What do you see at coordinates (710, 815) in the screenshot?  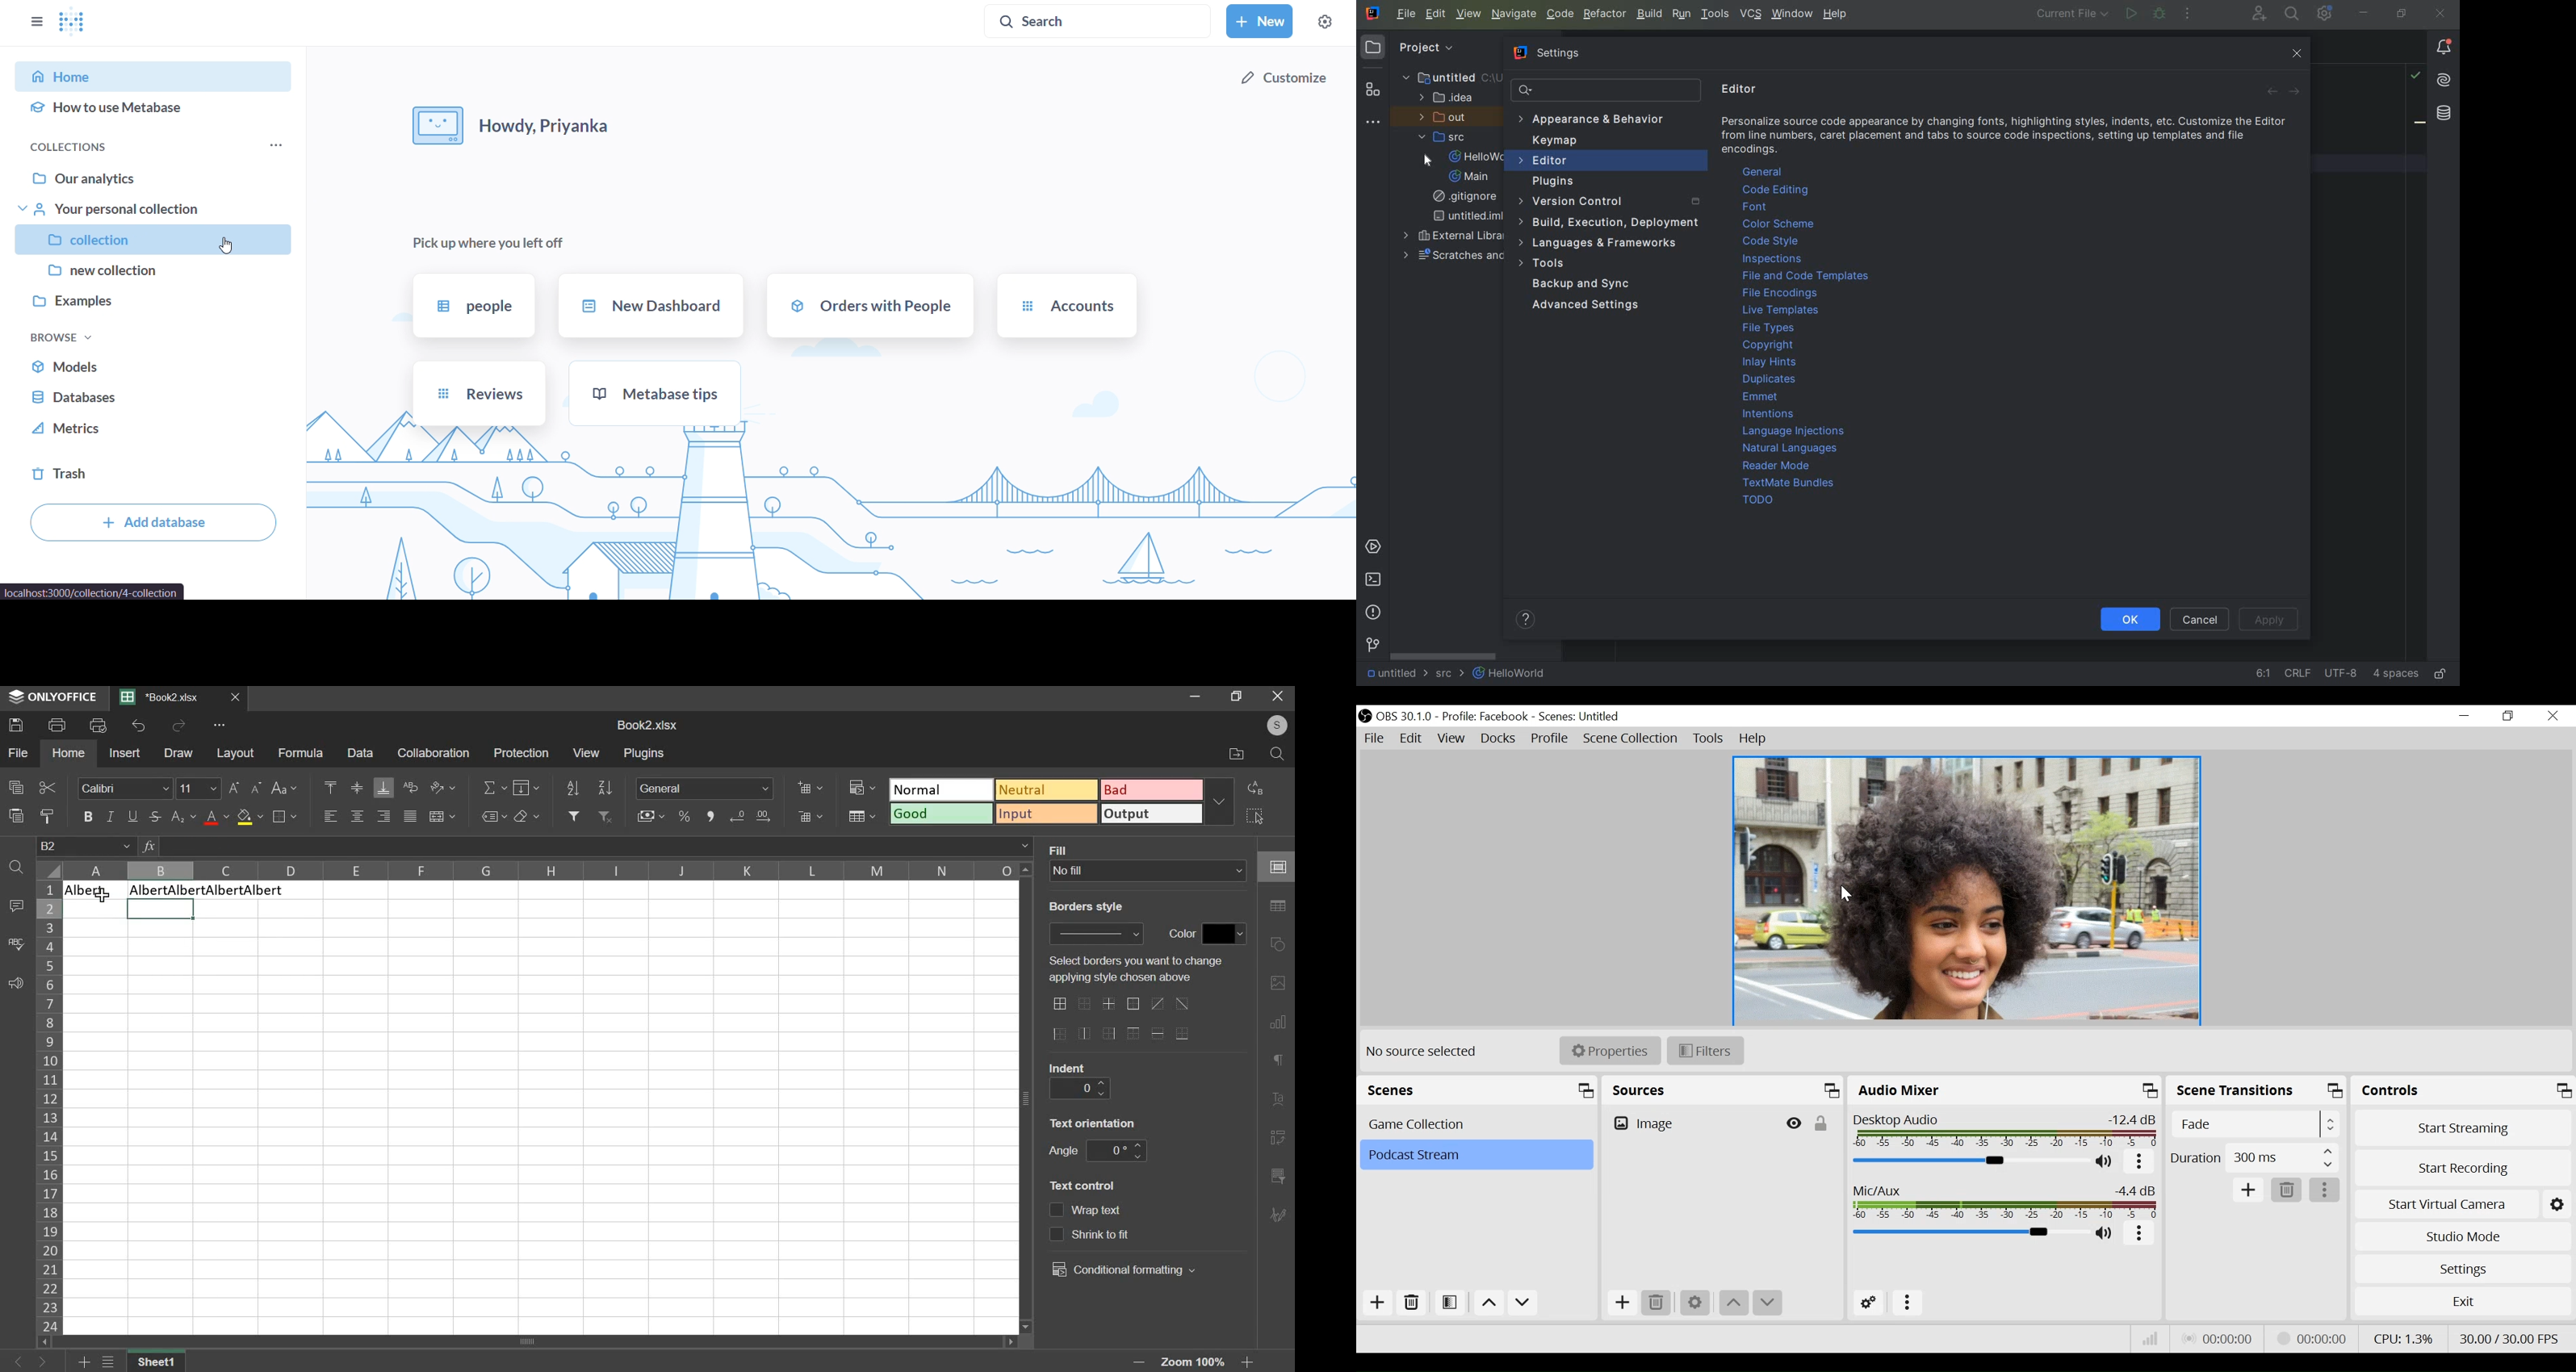 I see `comma format` at bounding box center [710, 815].